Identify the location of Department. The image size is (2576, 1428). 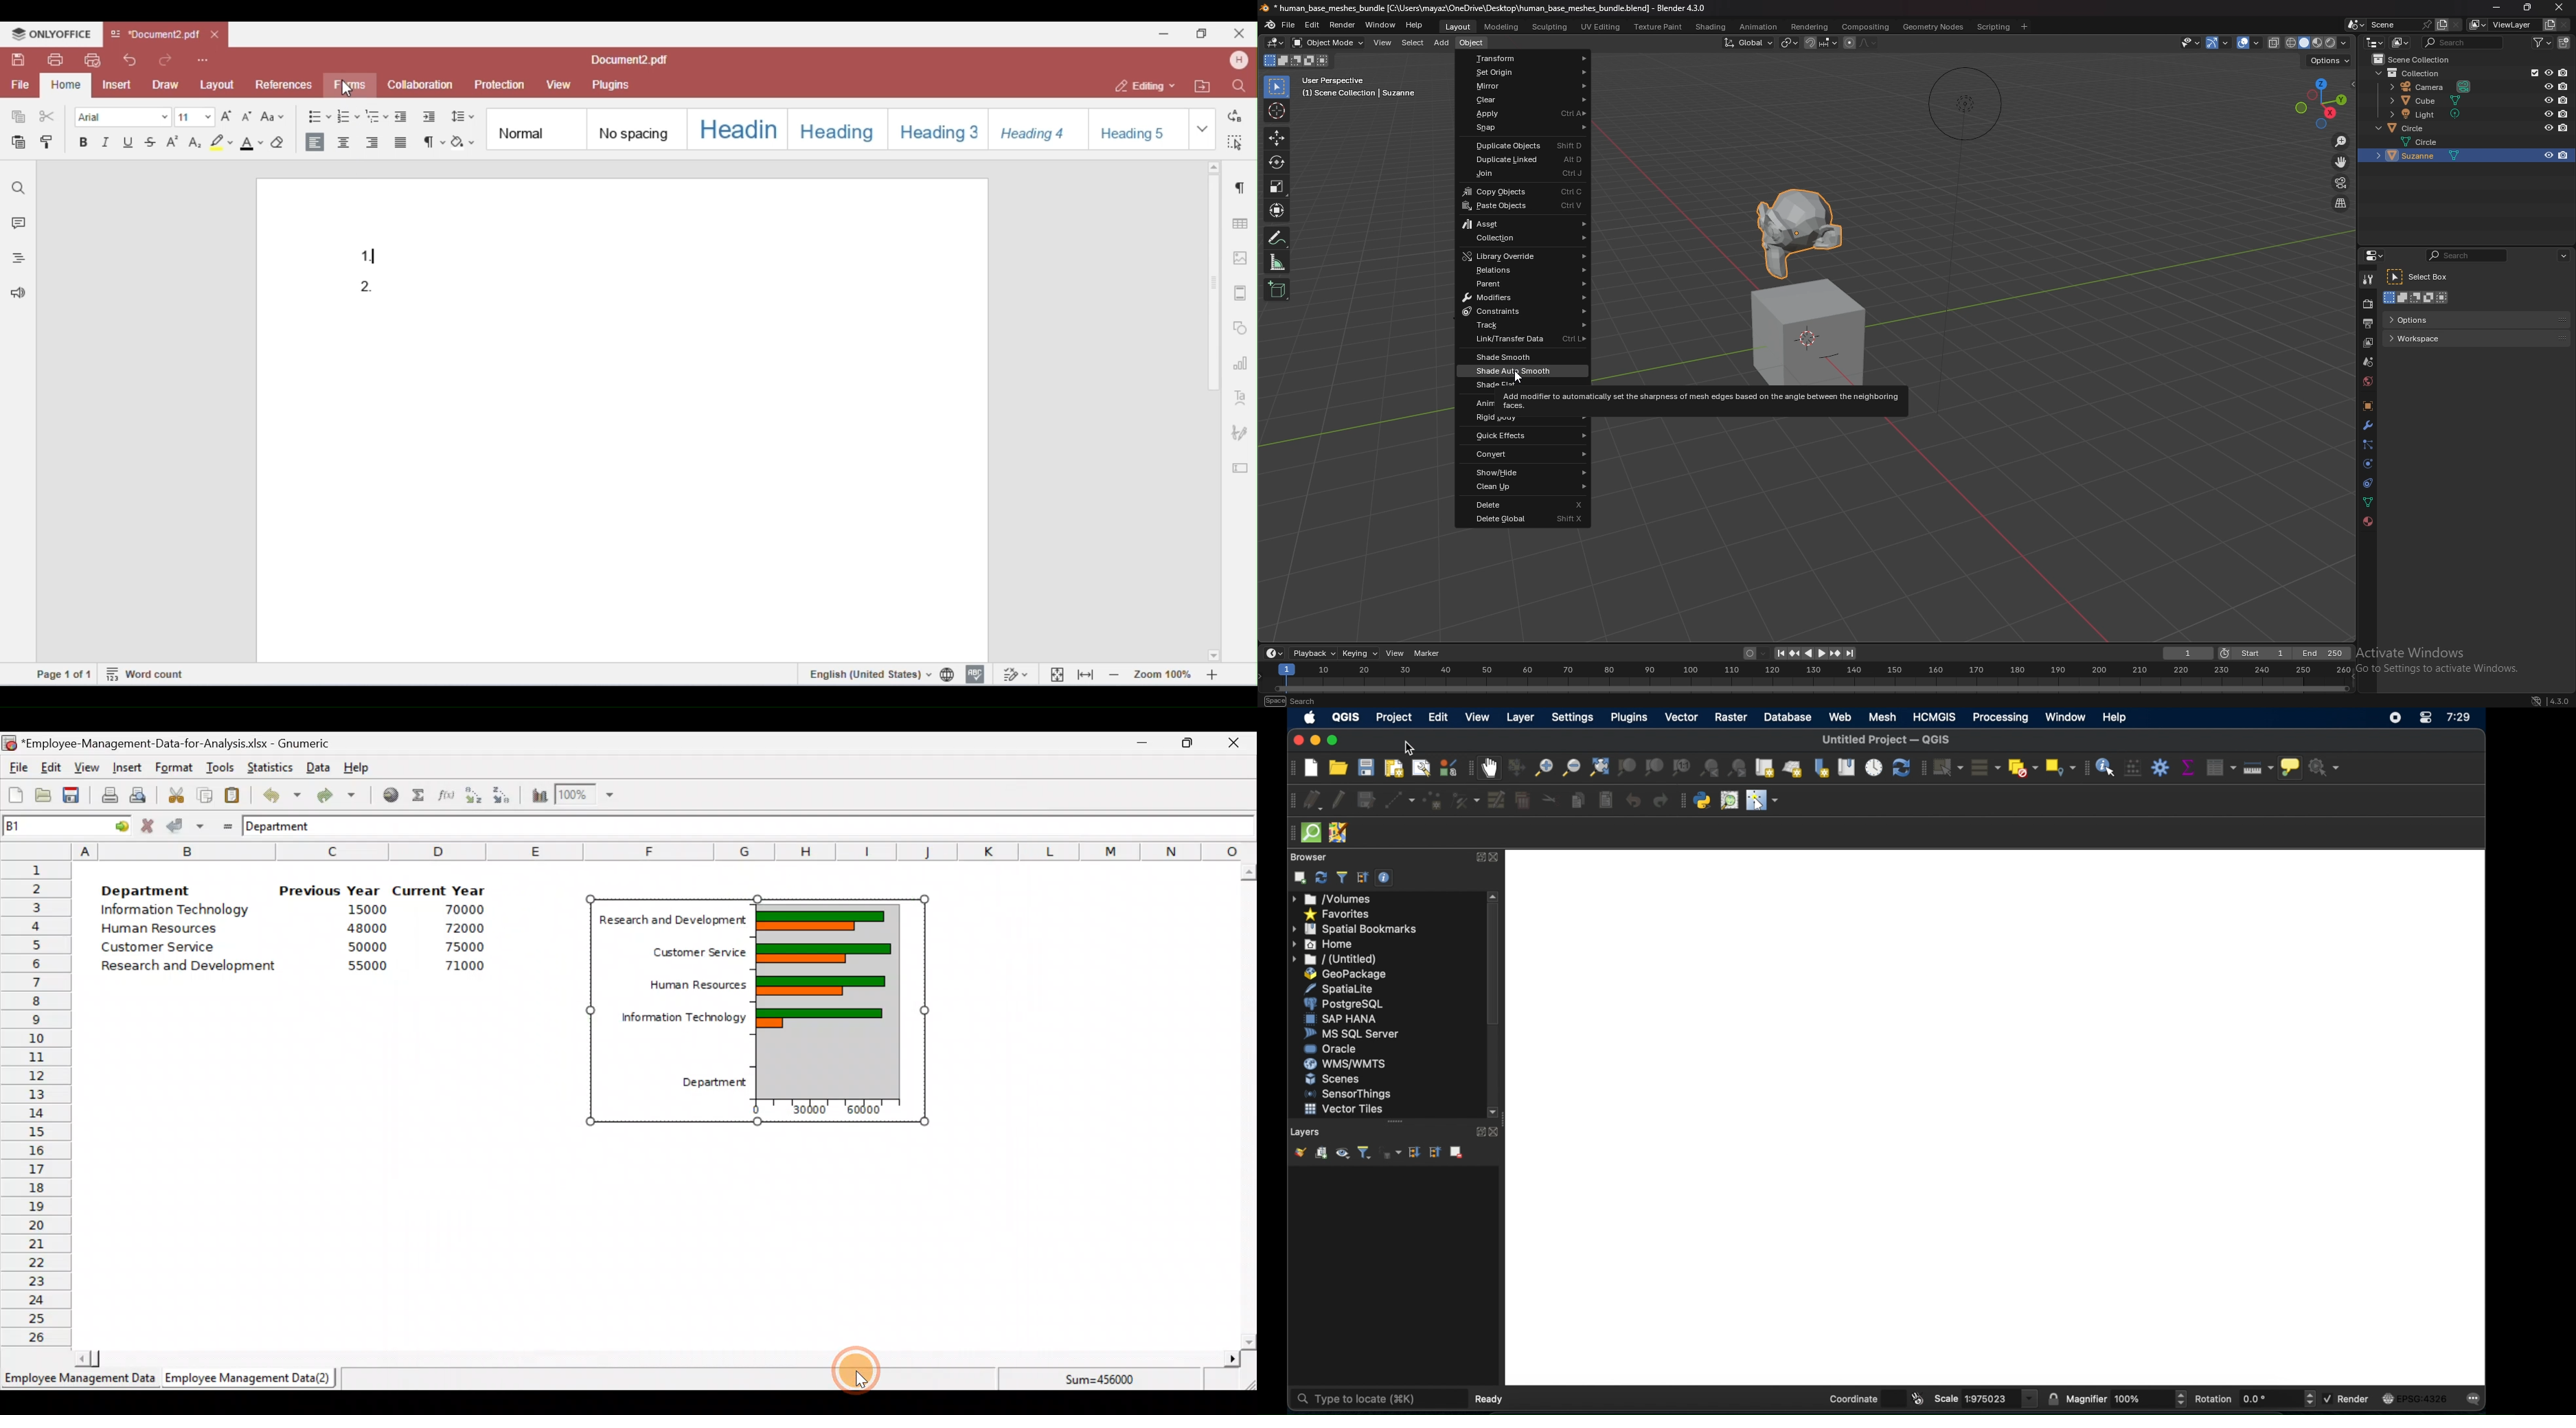
(145, 887).